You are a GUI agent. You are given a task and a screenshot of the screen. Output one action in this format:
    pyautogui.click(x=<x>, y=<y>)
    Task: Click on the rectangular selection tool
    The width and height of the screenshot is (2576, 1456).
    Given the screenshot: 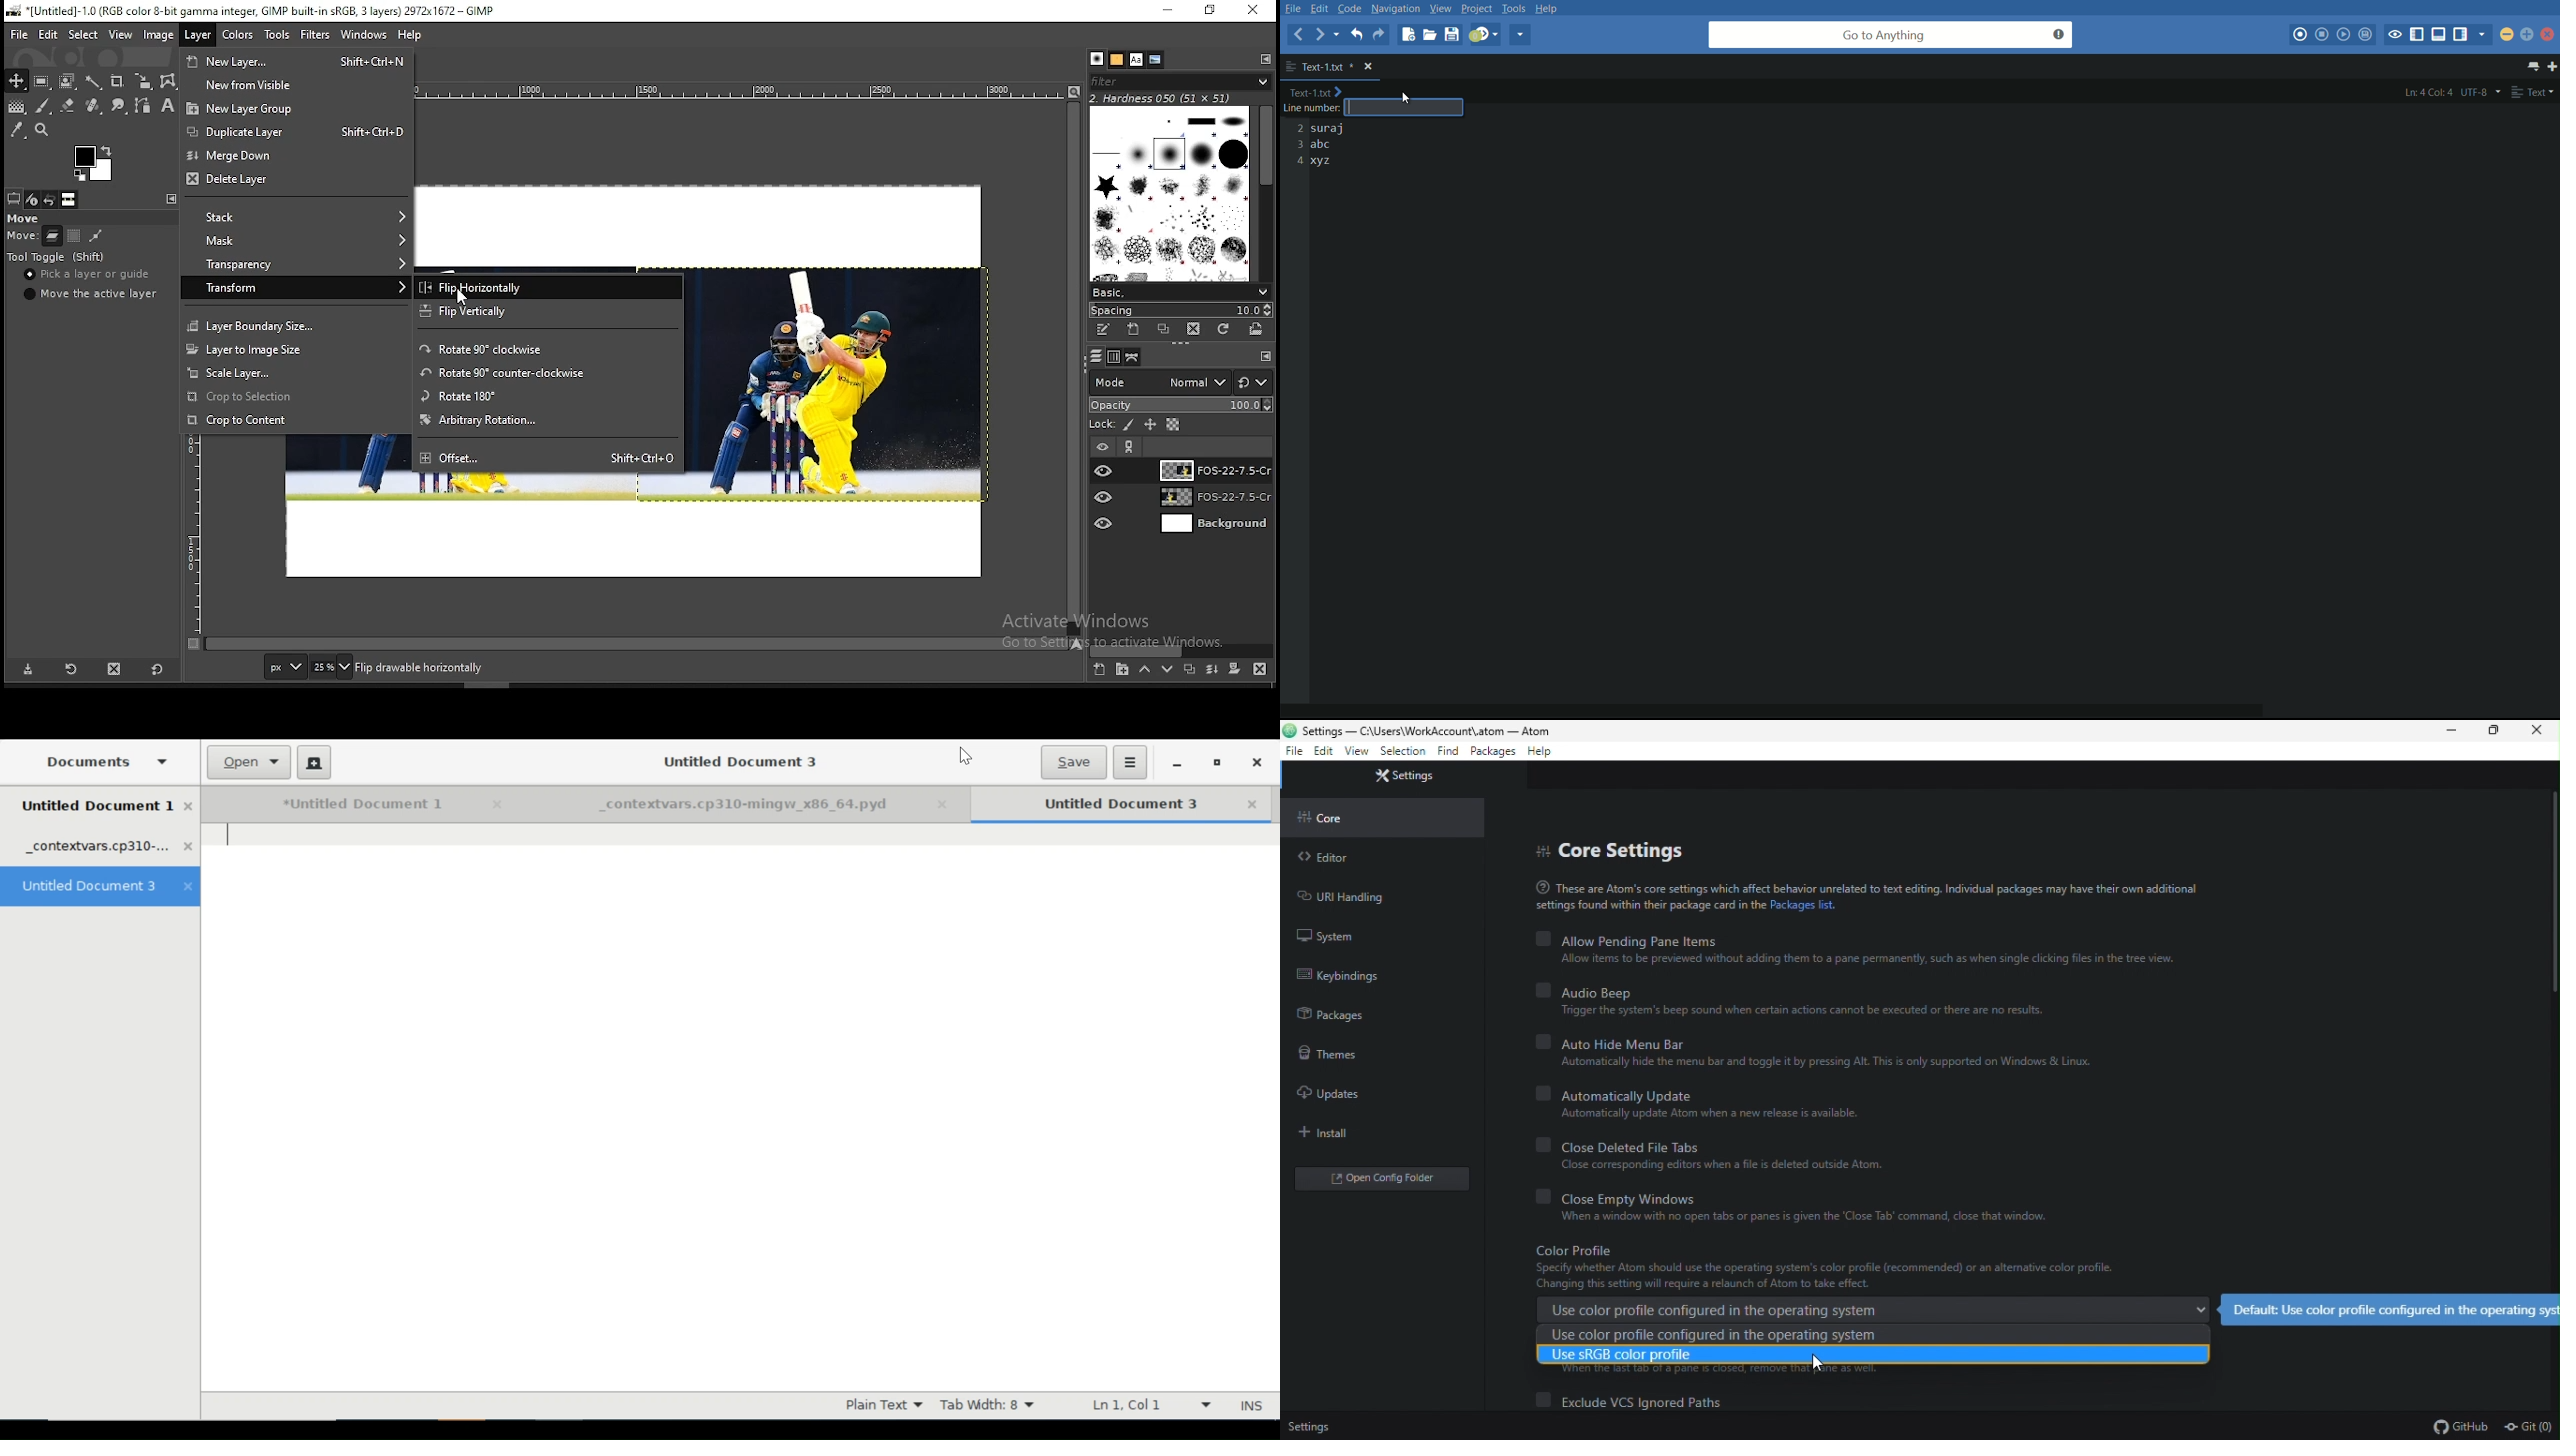 What is the action you would take?
    pyautogui.click(x=40, y=81)
    